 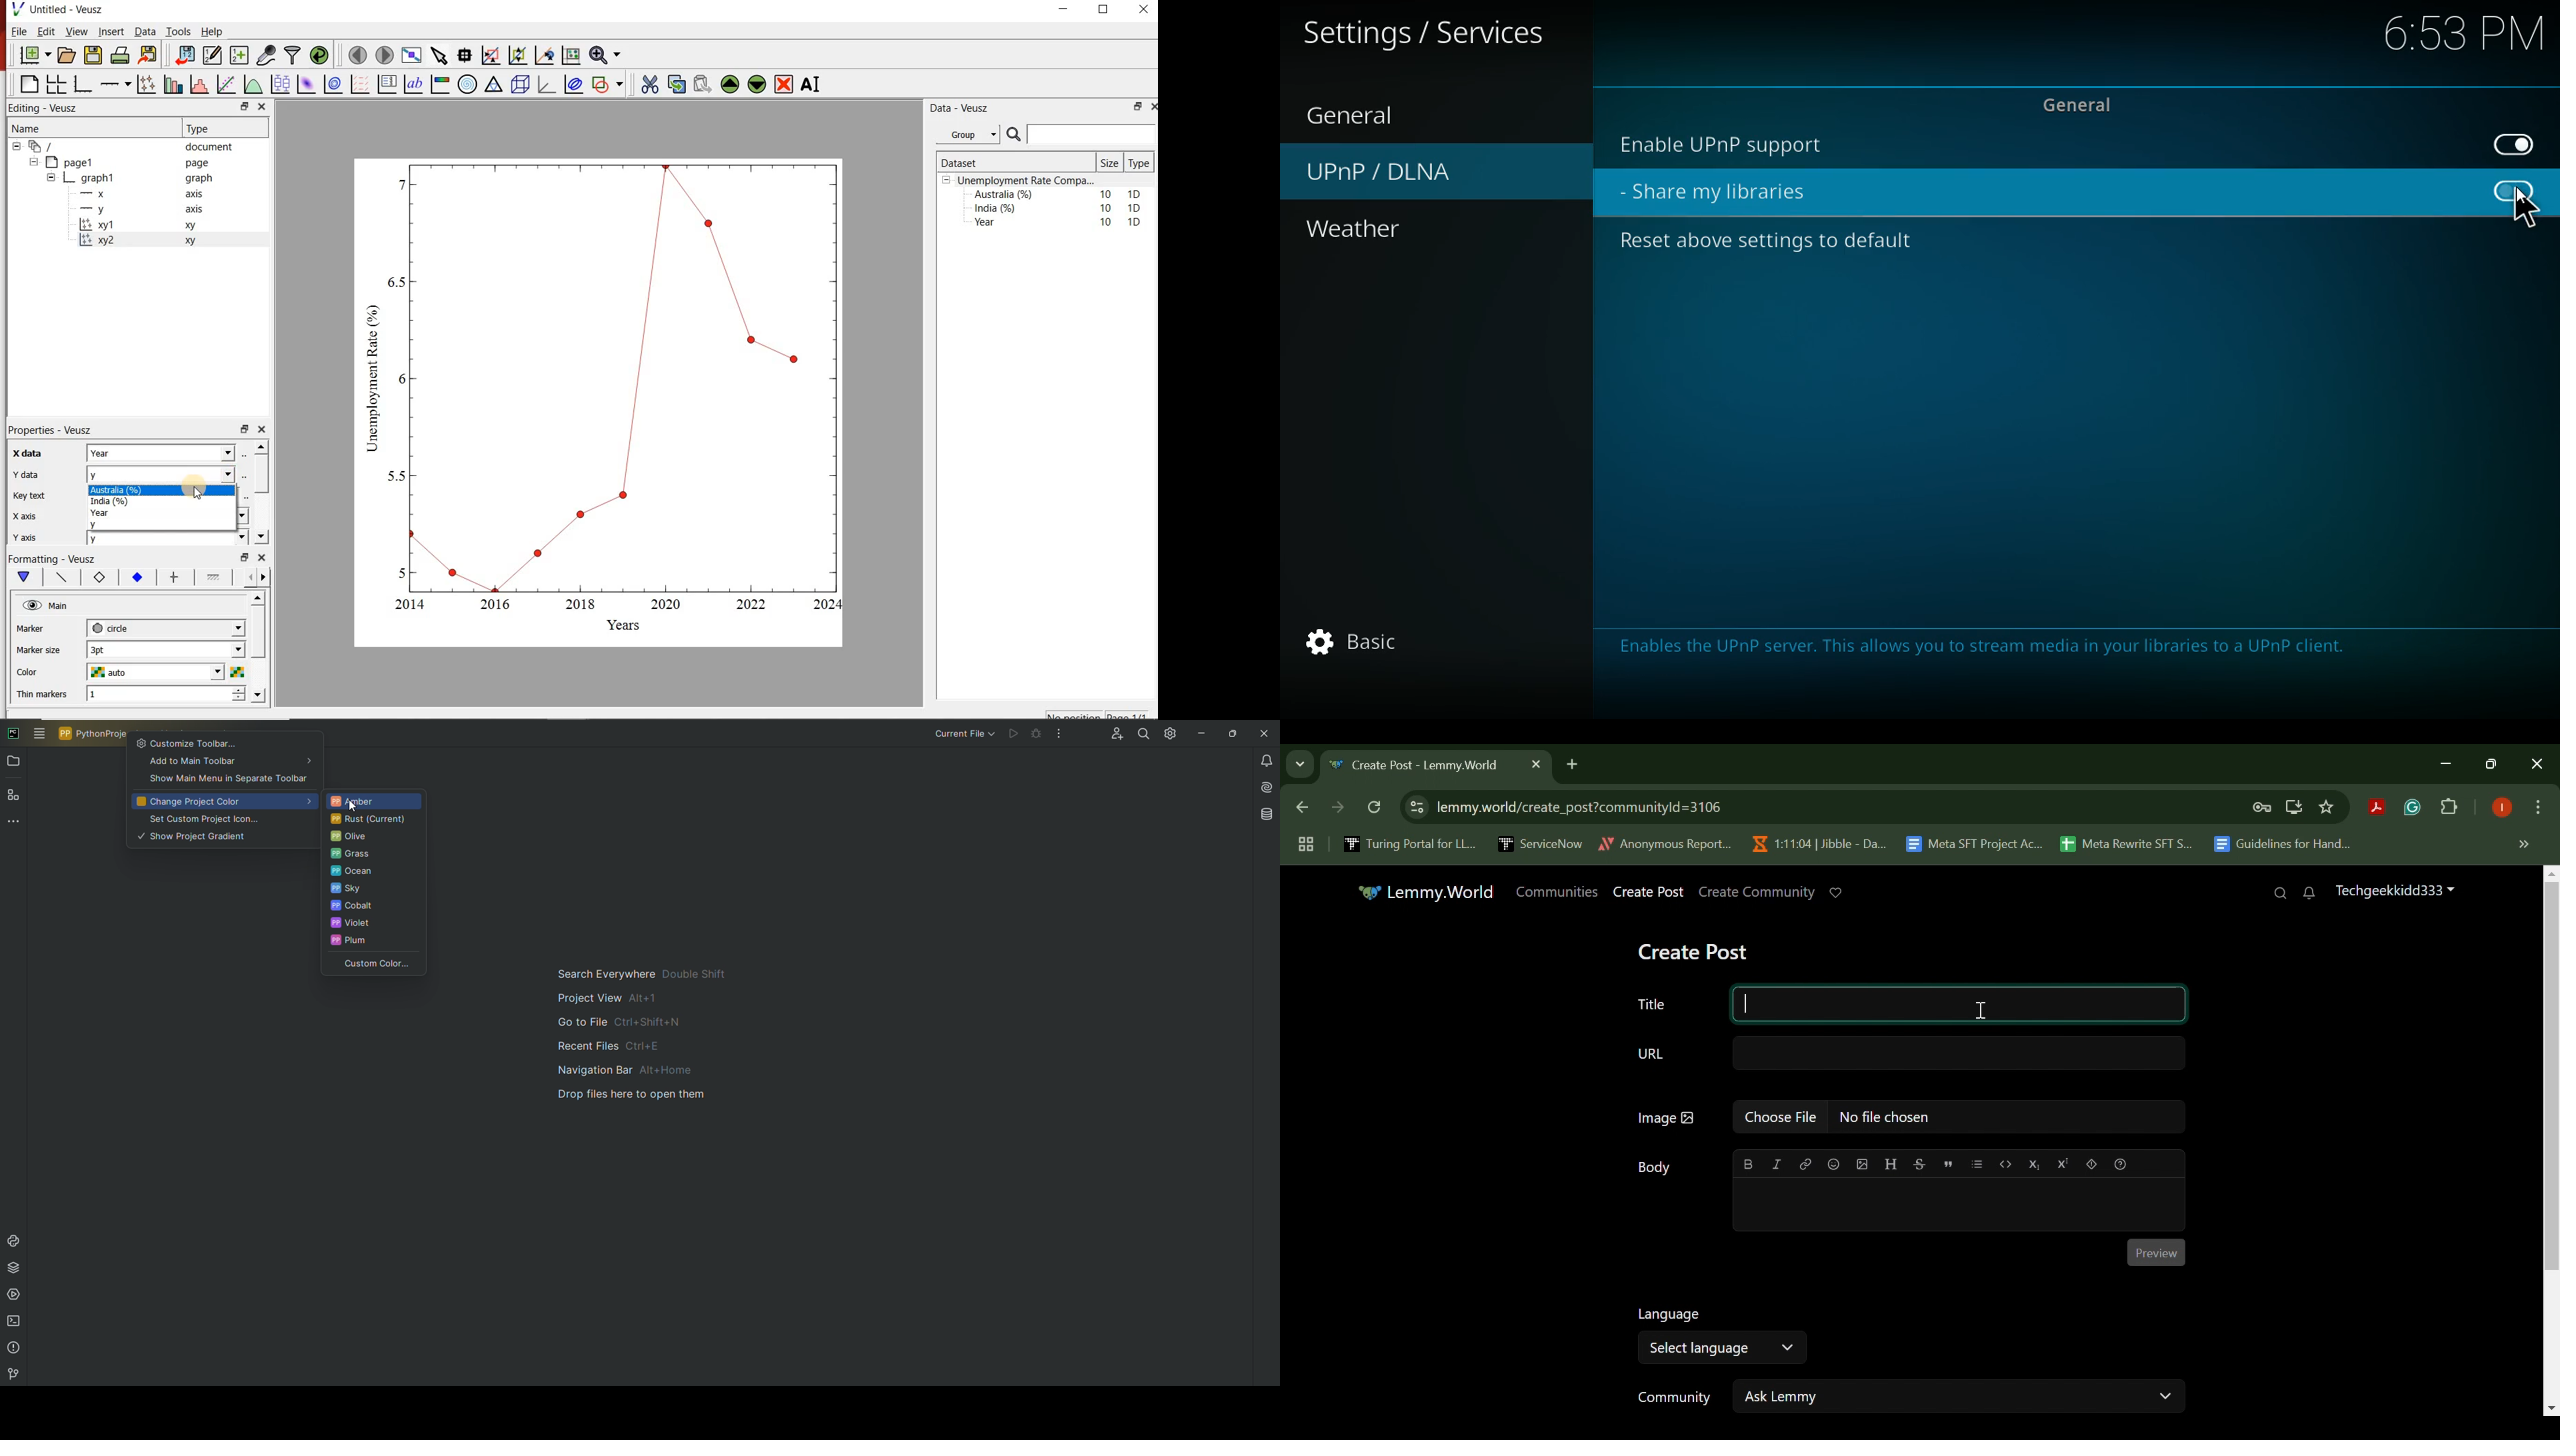 I want to click on Tools, so click(x=179, y=31).